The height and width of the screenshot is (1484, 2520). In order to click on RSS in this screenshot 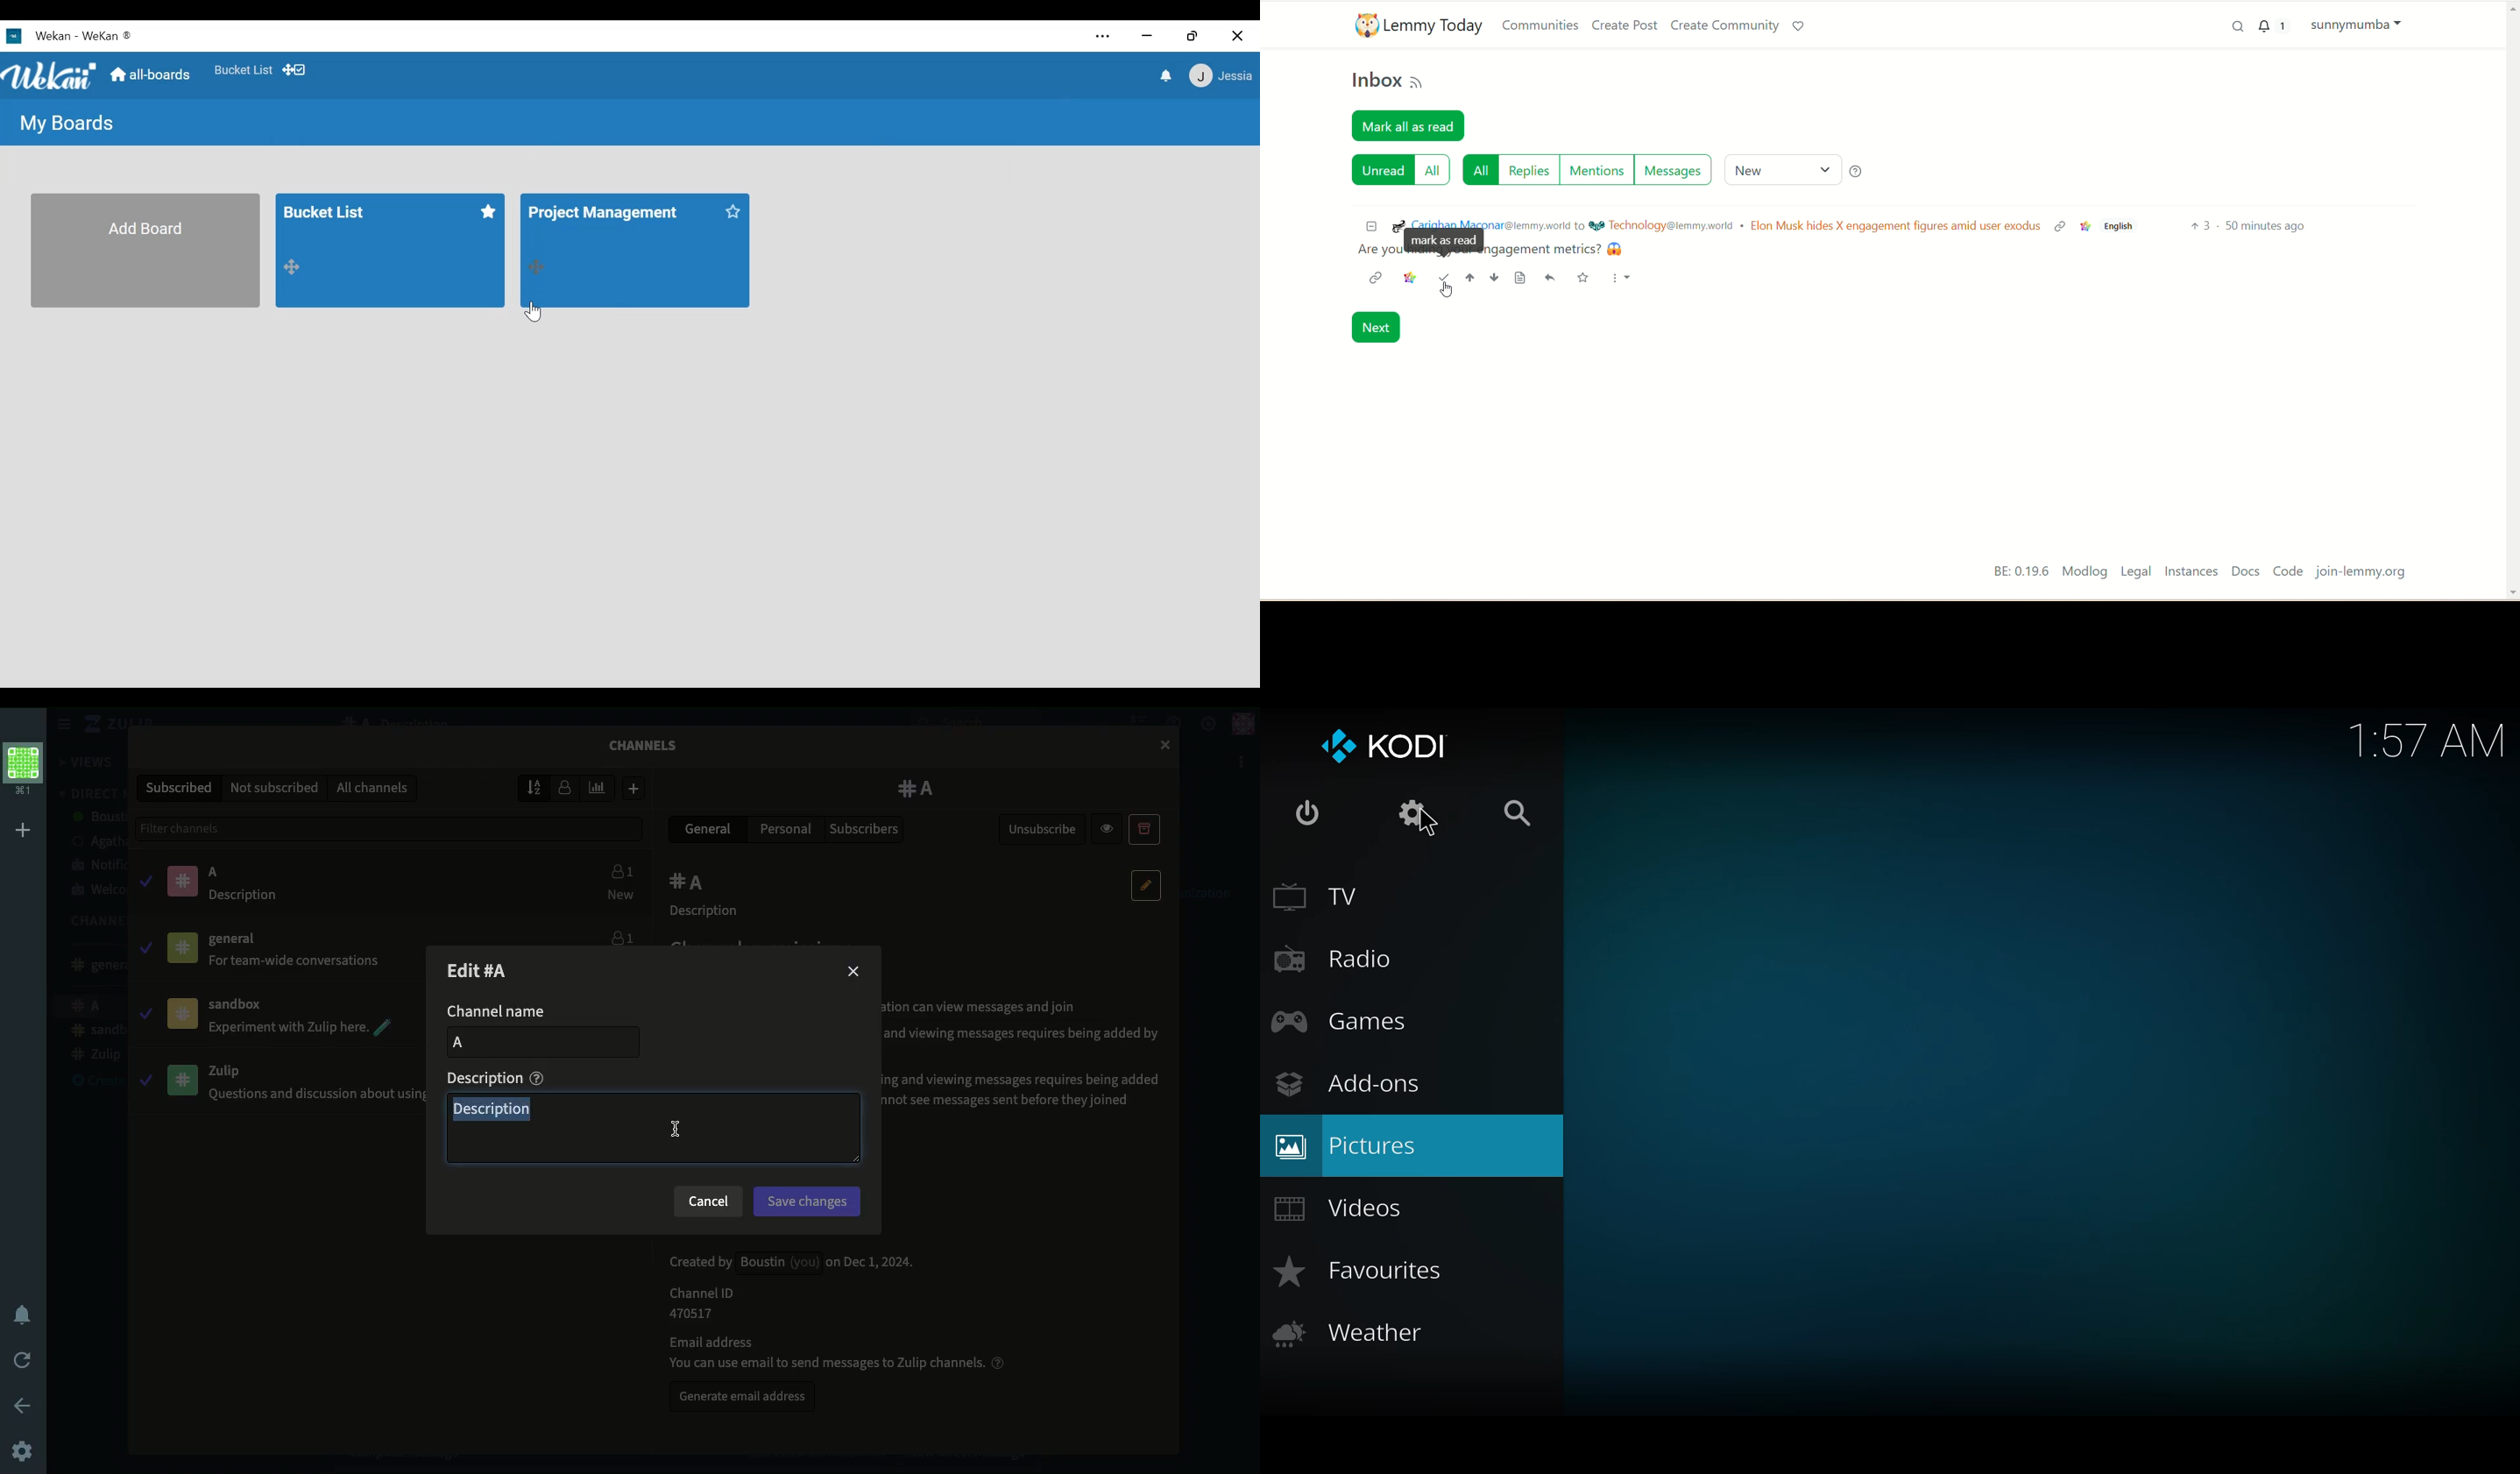, I will do `click(1419, 81)`.